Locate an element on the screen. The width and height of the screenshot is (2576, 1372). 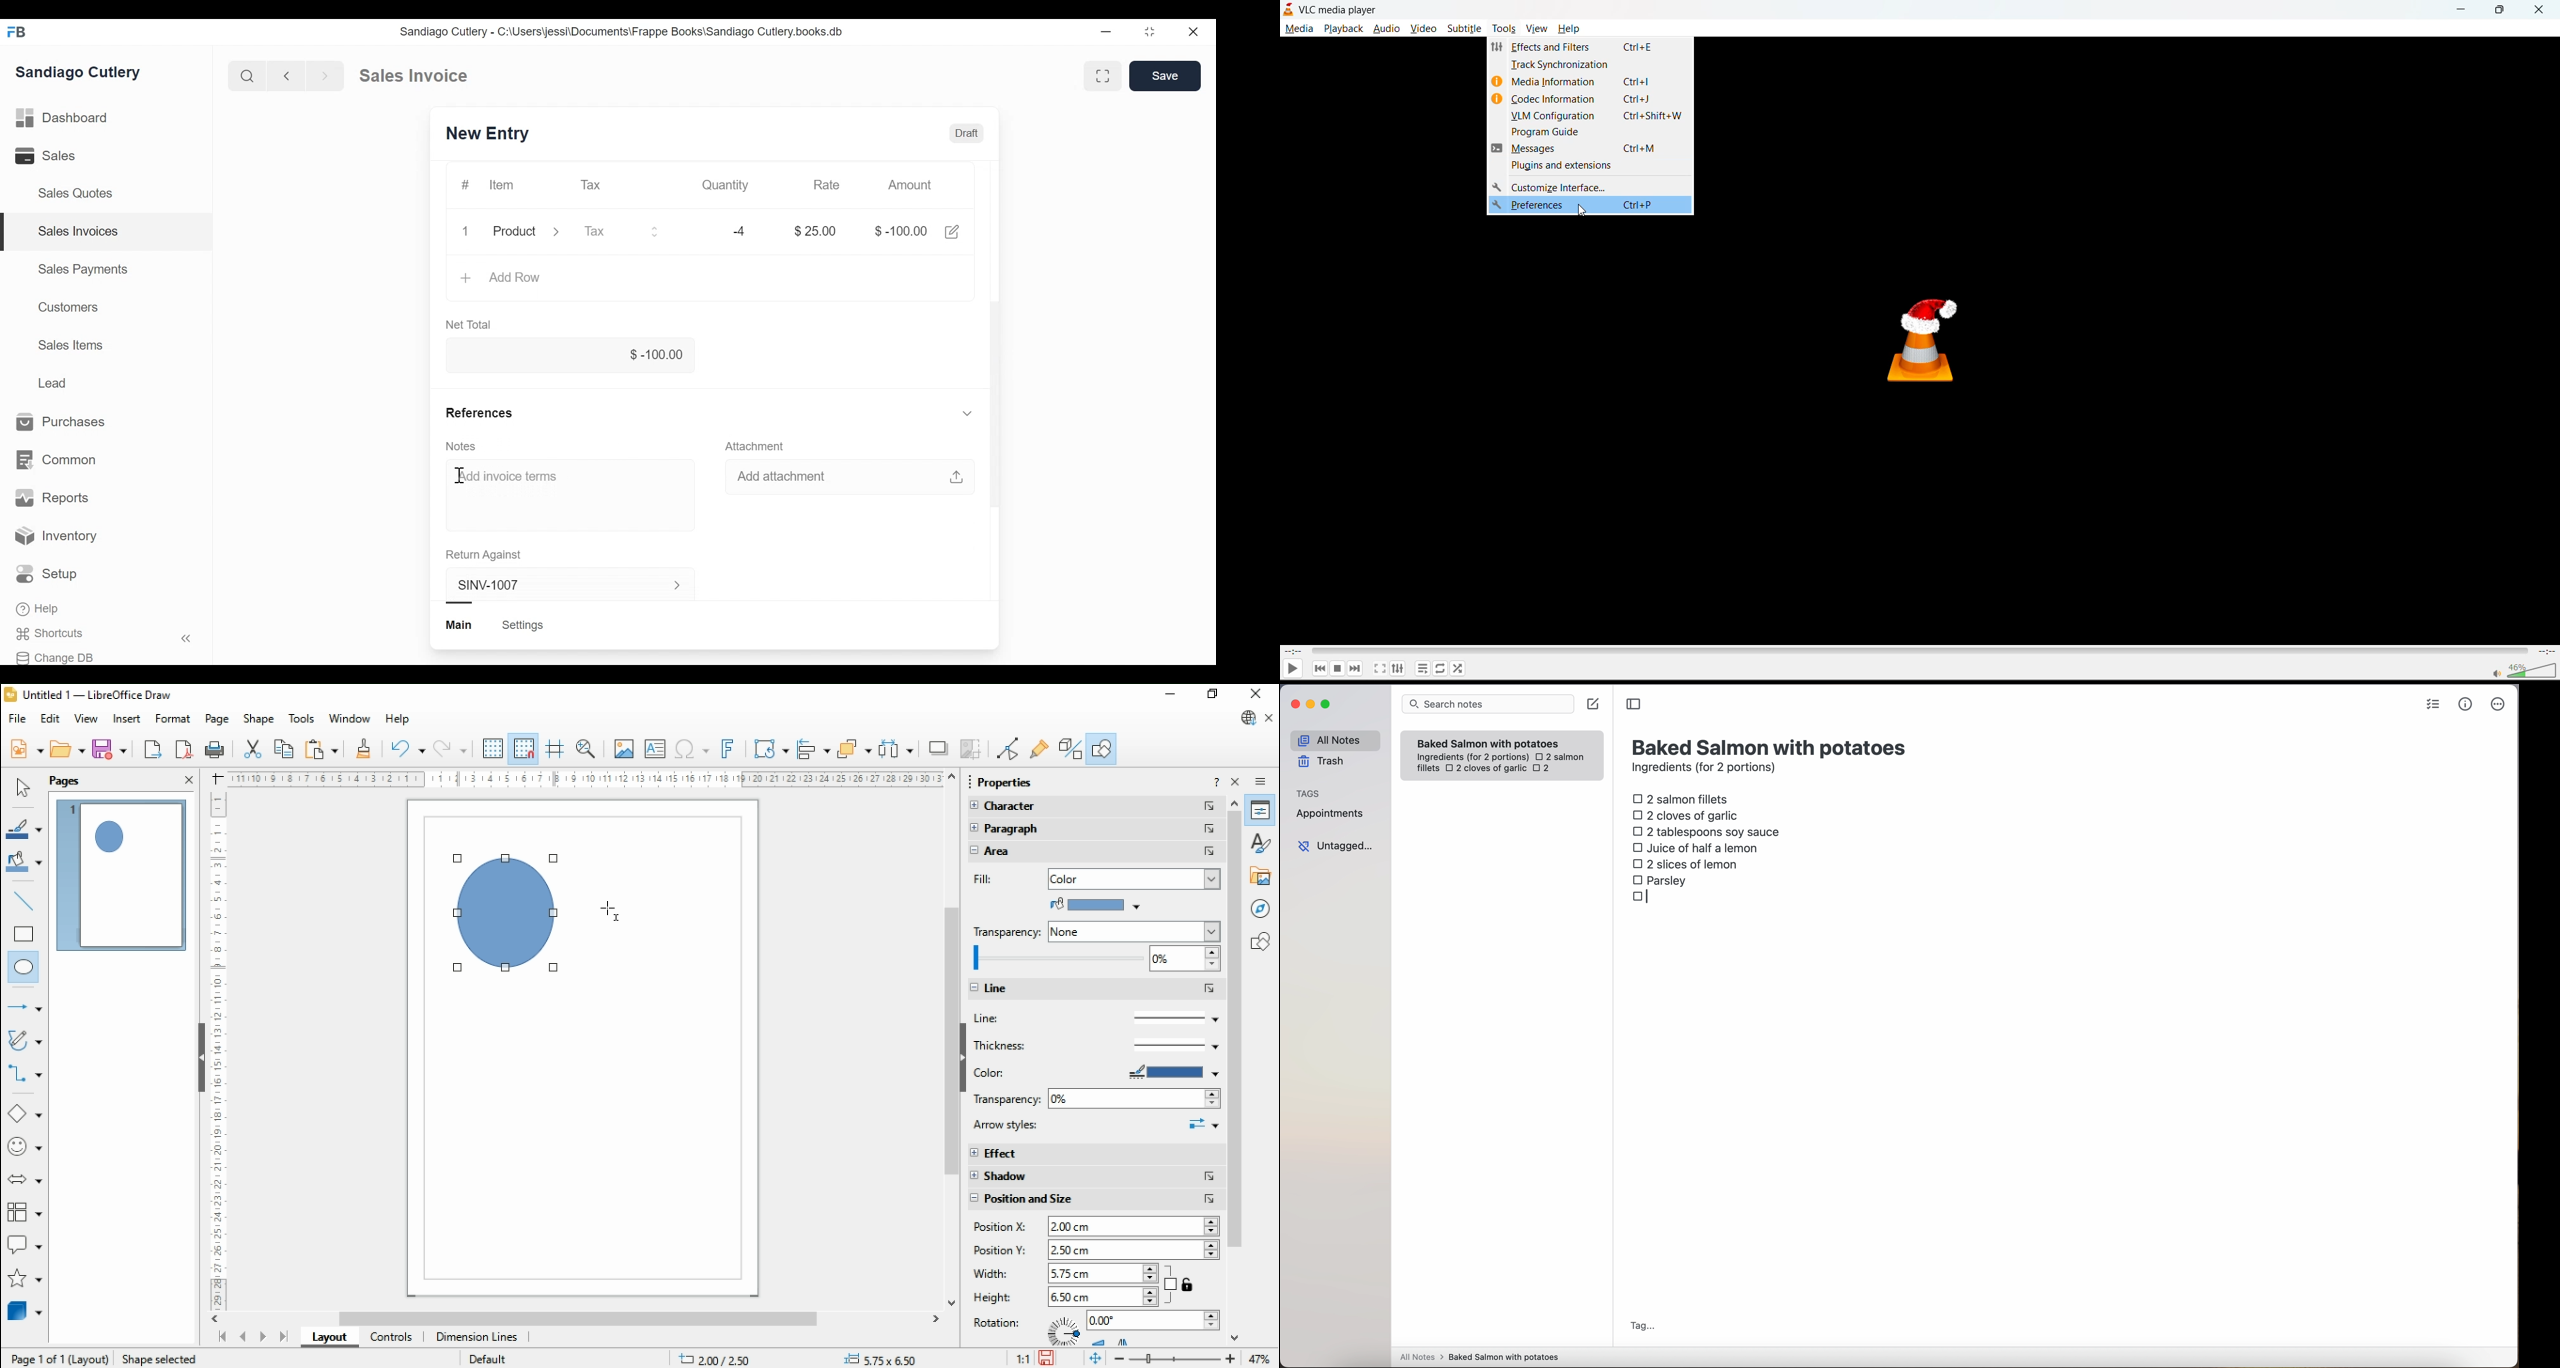
2.00 cm  is located at coordinates (1133, 1227).